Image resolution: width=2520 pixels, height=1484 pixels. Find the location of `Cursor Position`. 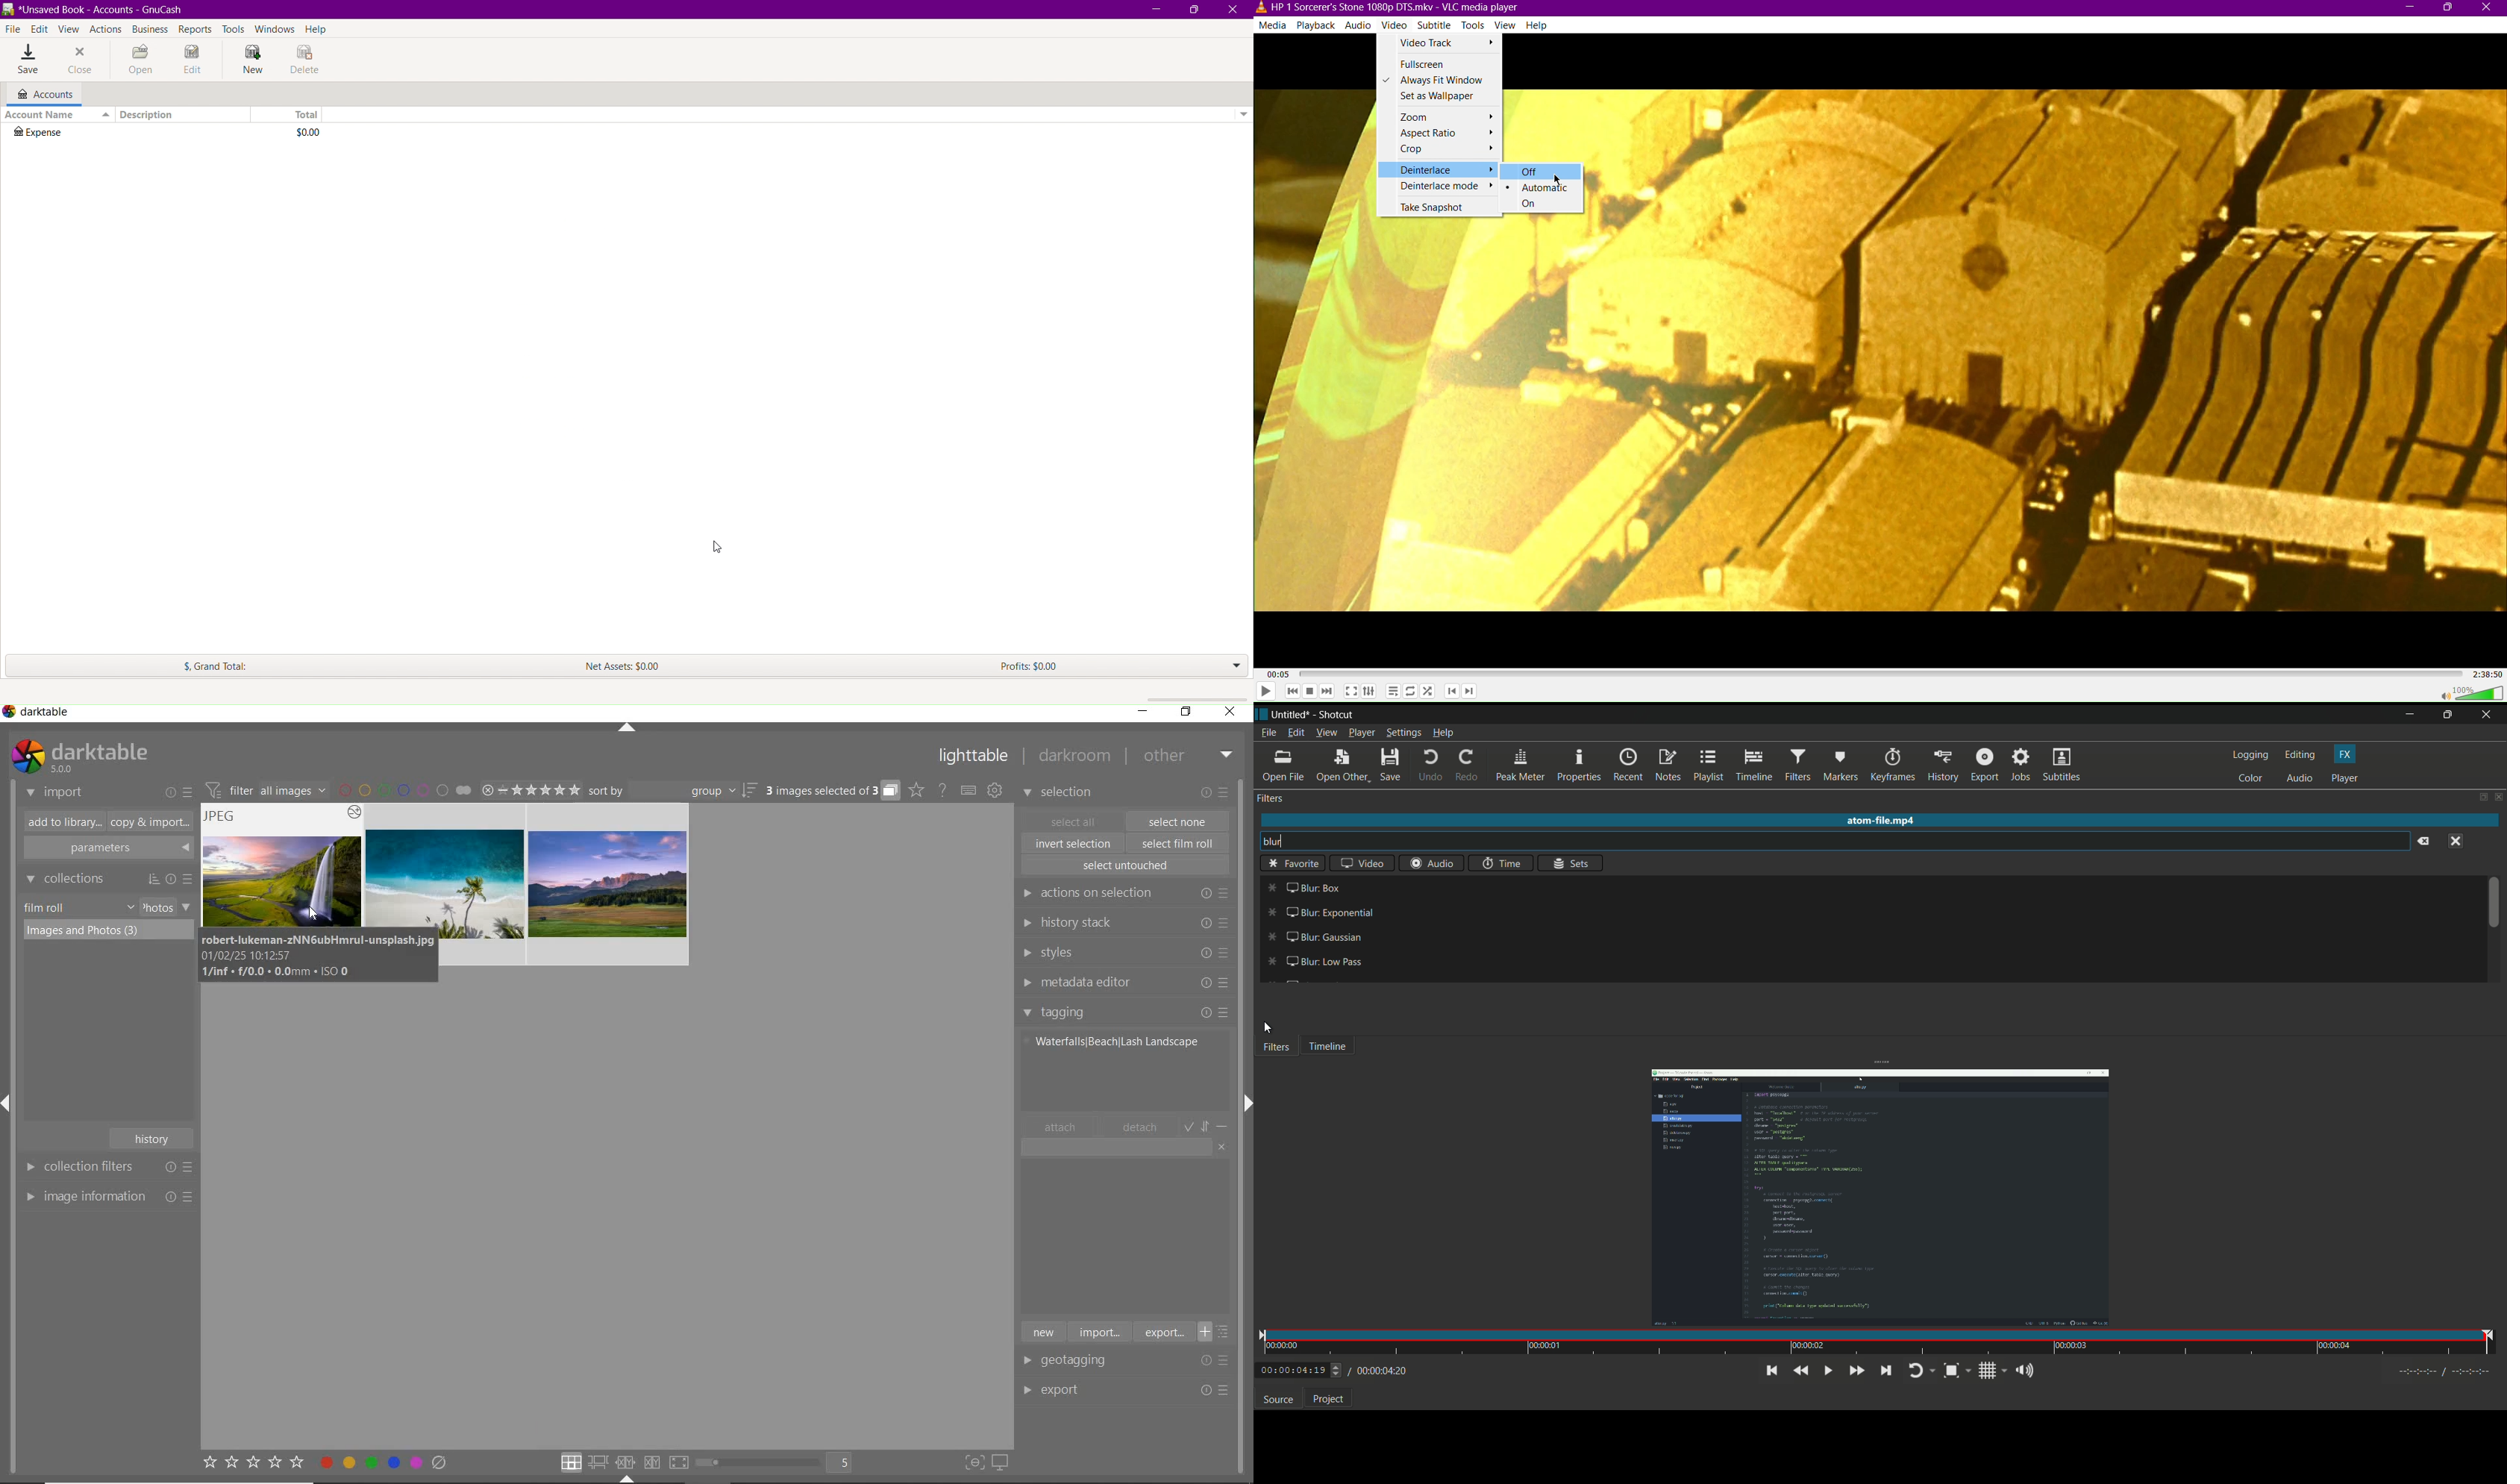

Cursor Position is located at coordinates (1555, 178).